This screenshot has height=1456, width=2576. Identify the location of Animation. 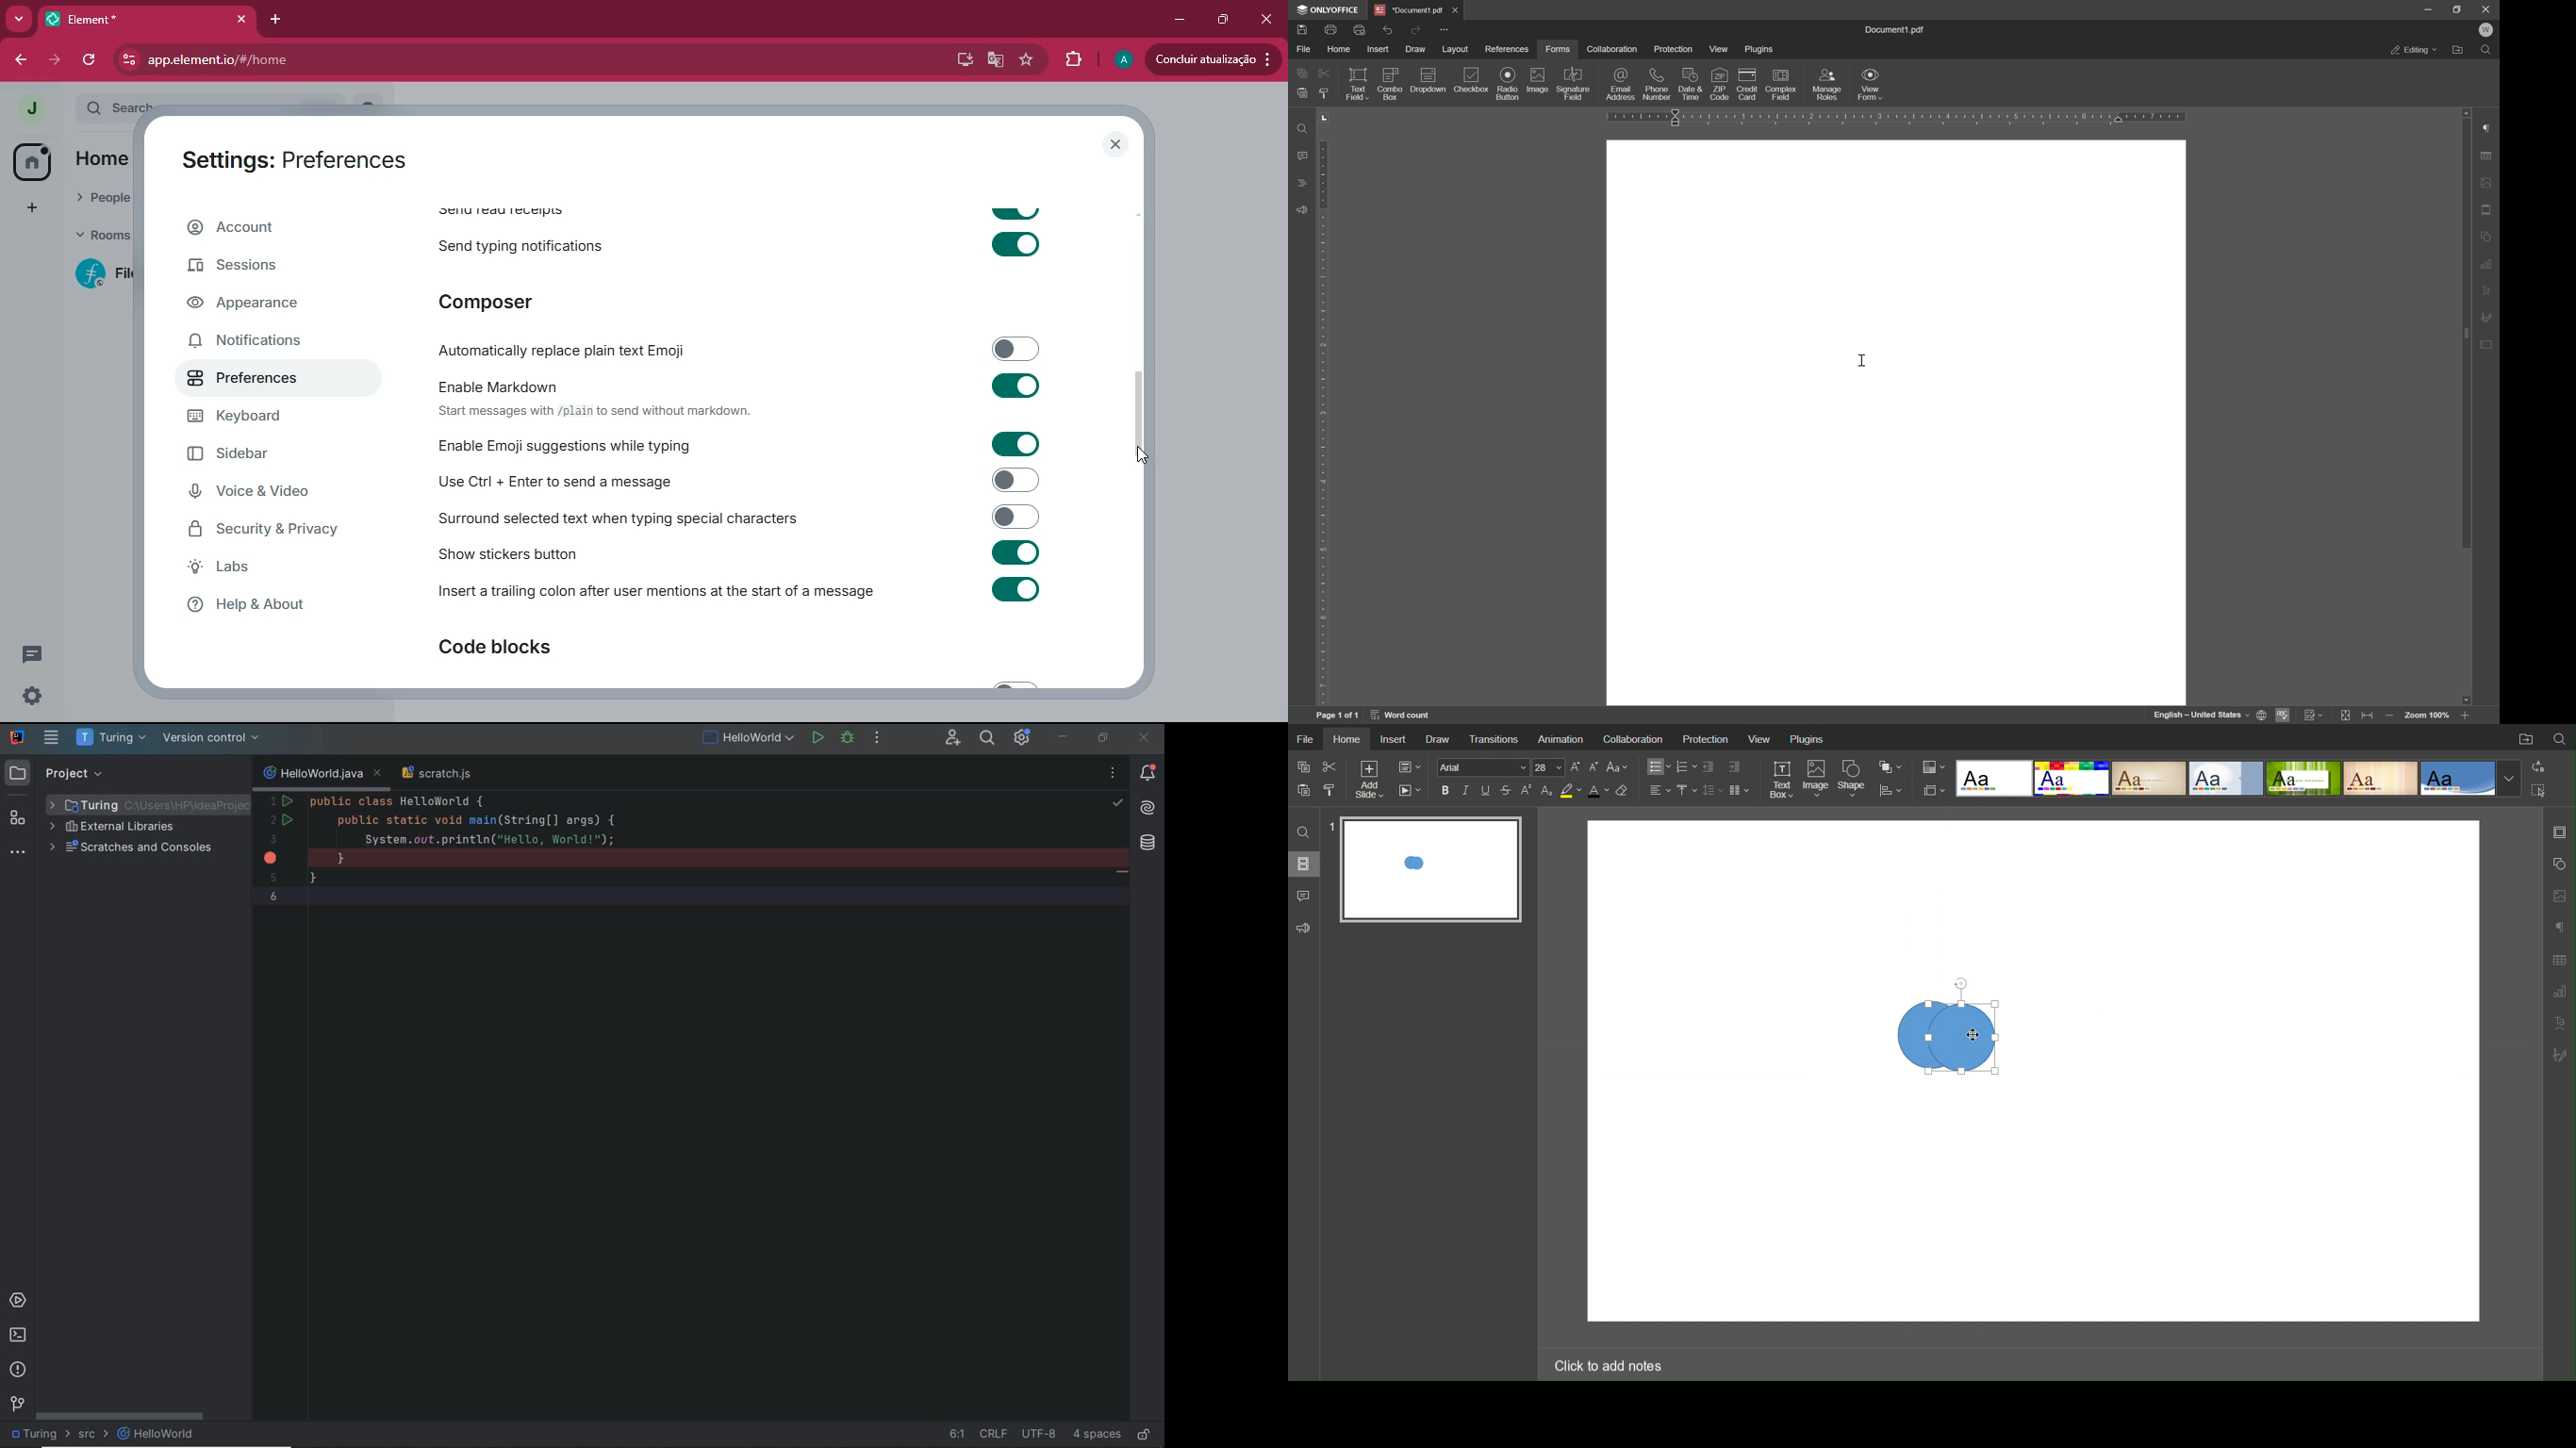
(1563, 739).